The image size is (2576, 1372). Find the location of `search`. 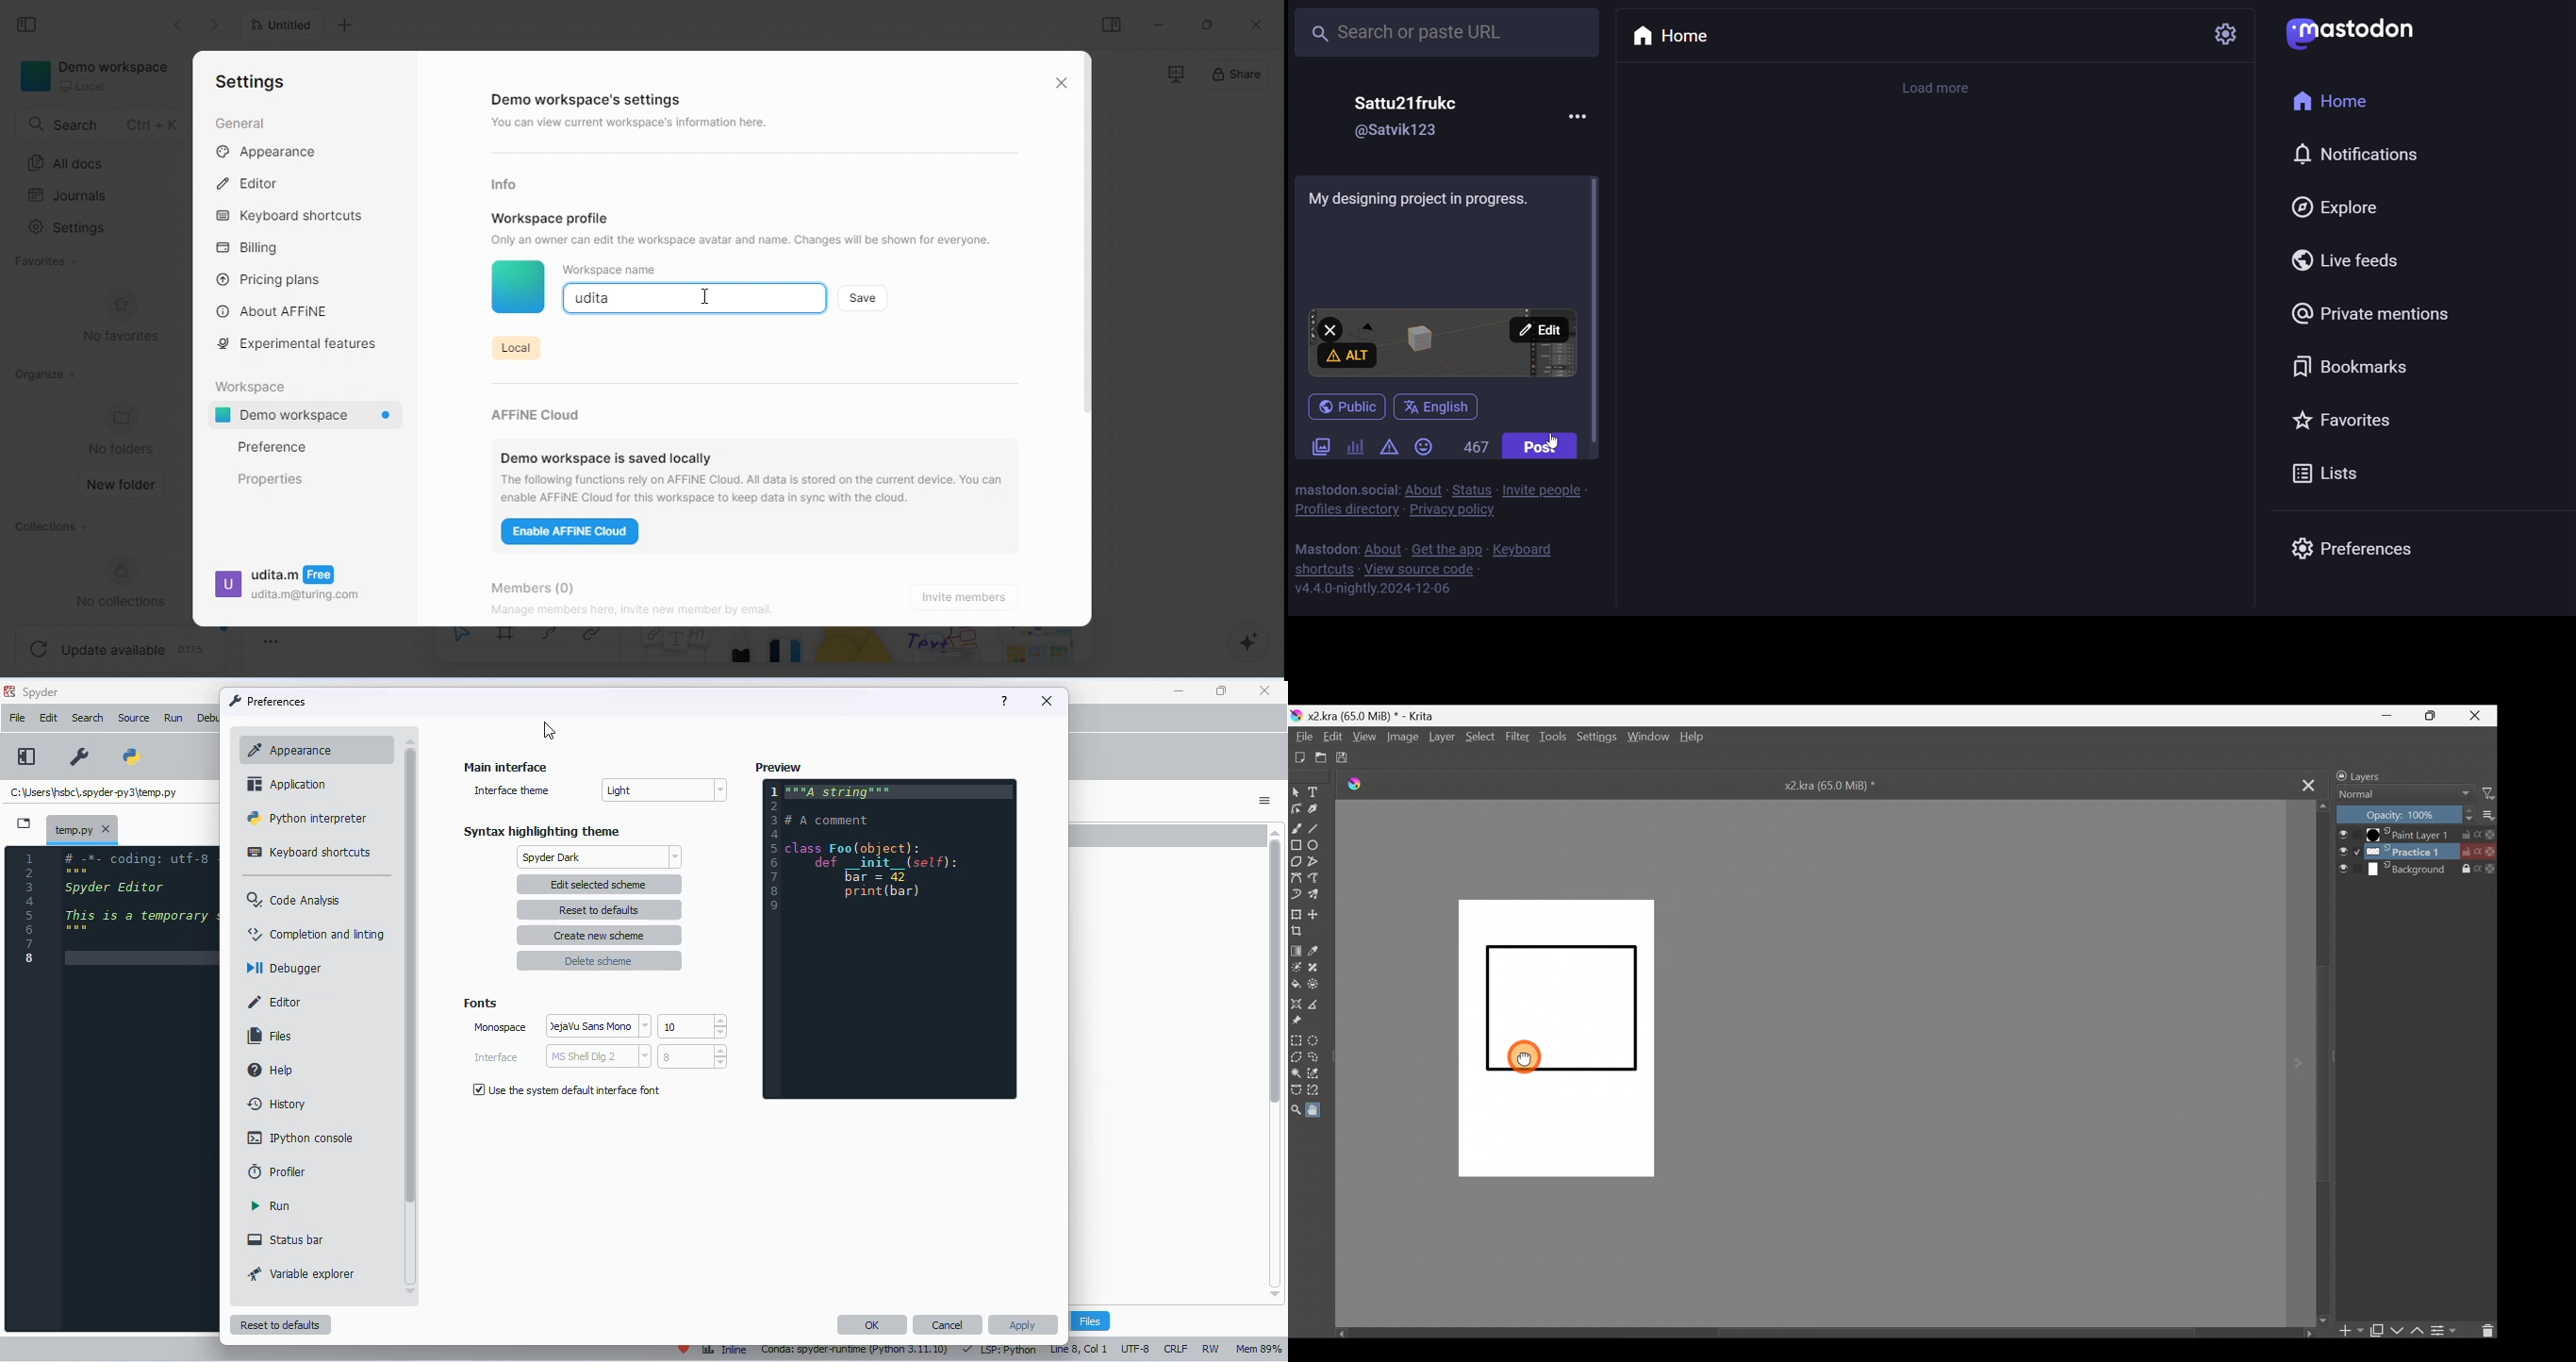

search is located at coordinates (88, 718).